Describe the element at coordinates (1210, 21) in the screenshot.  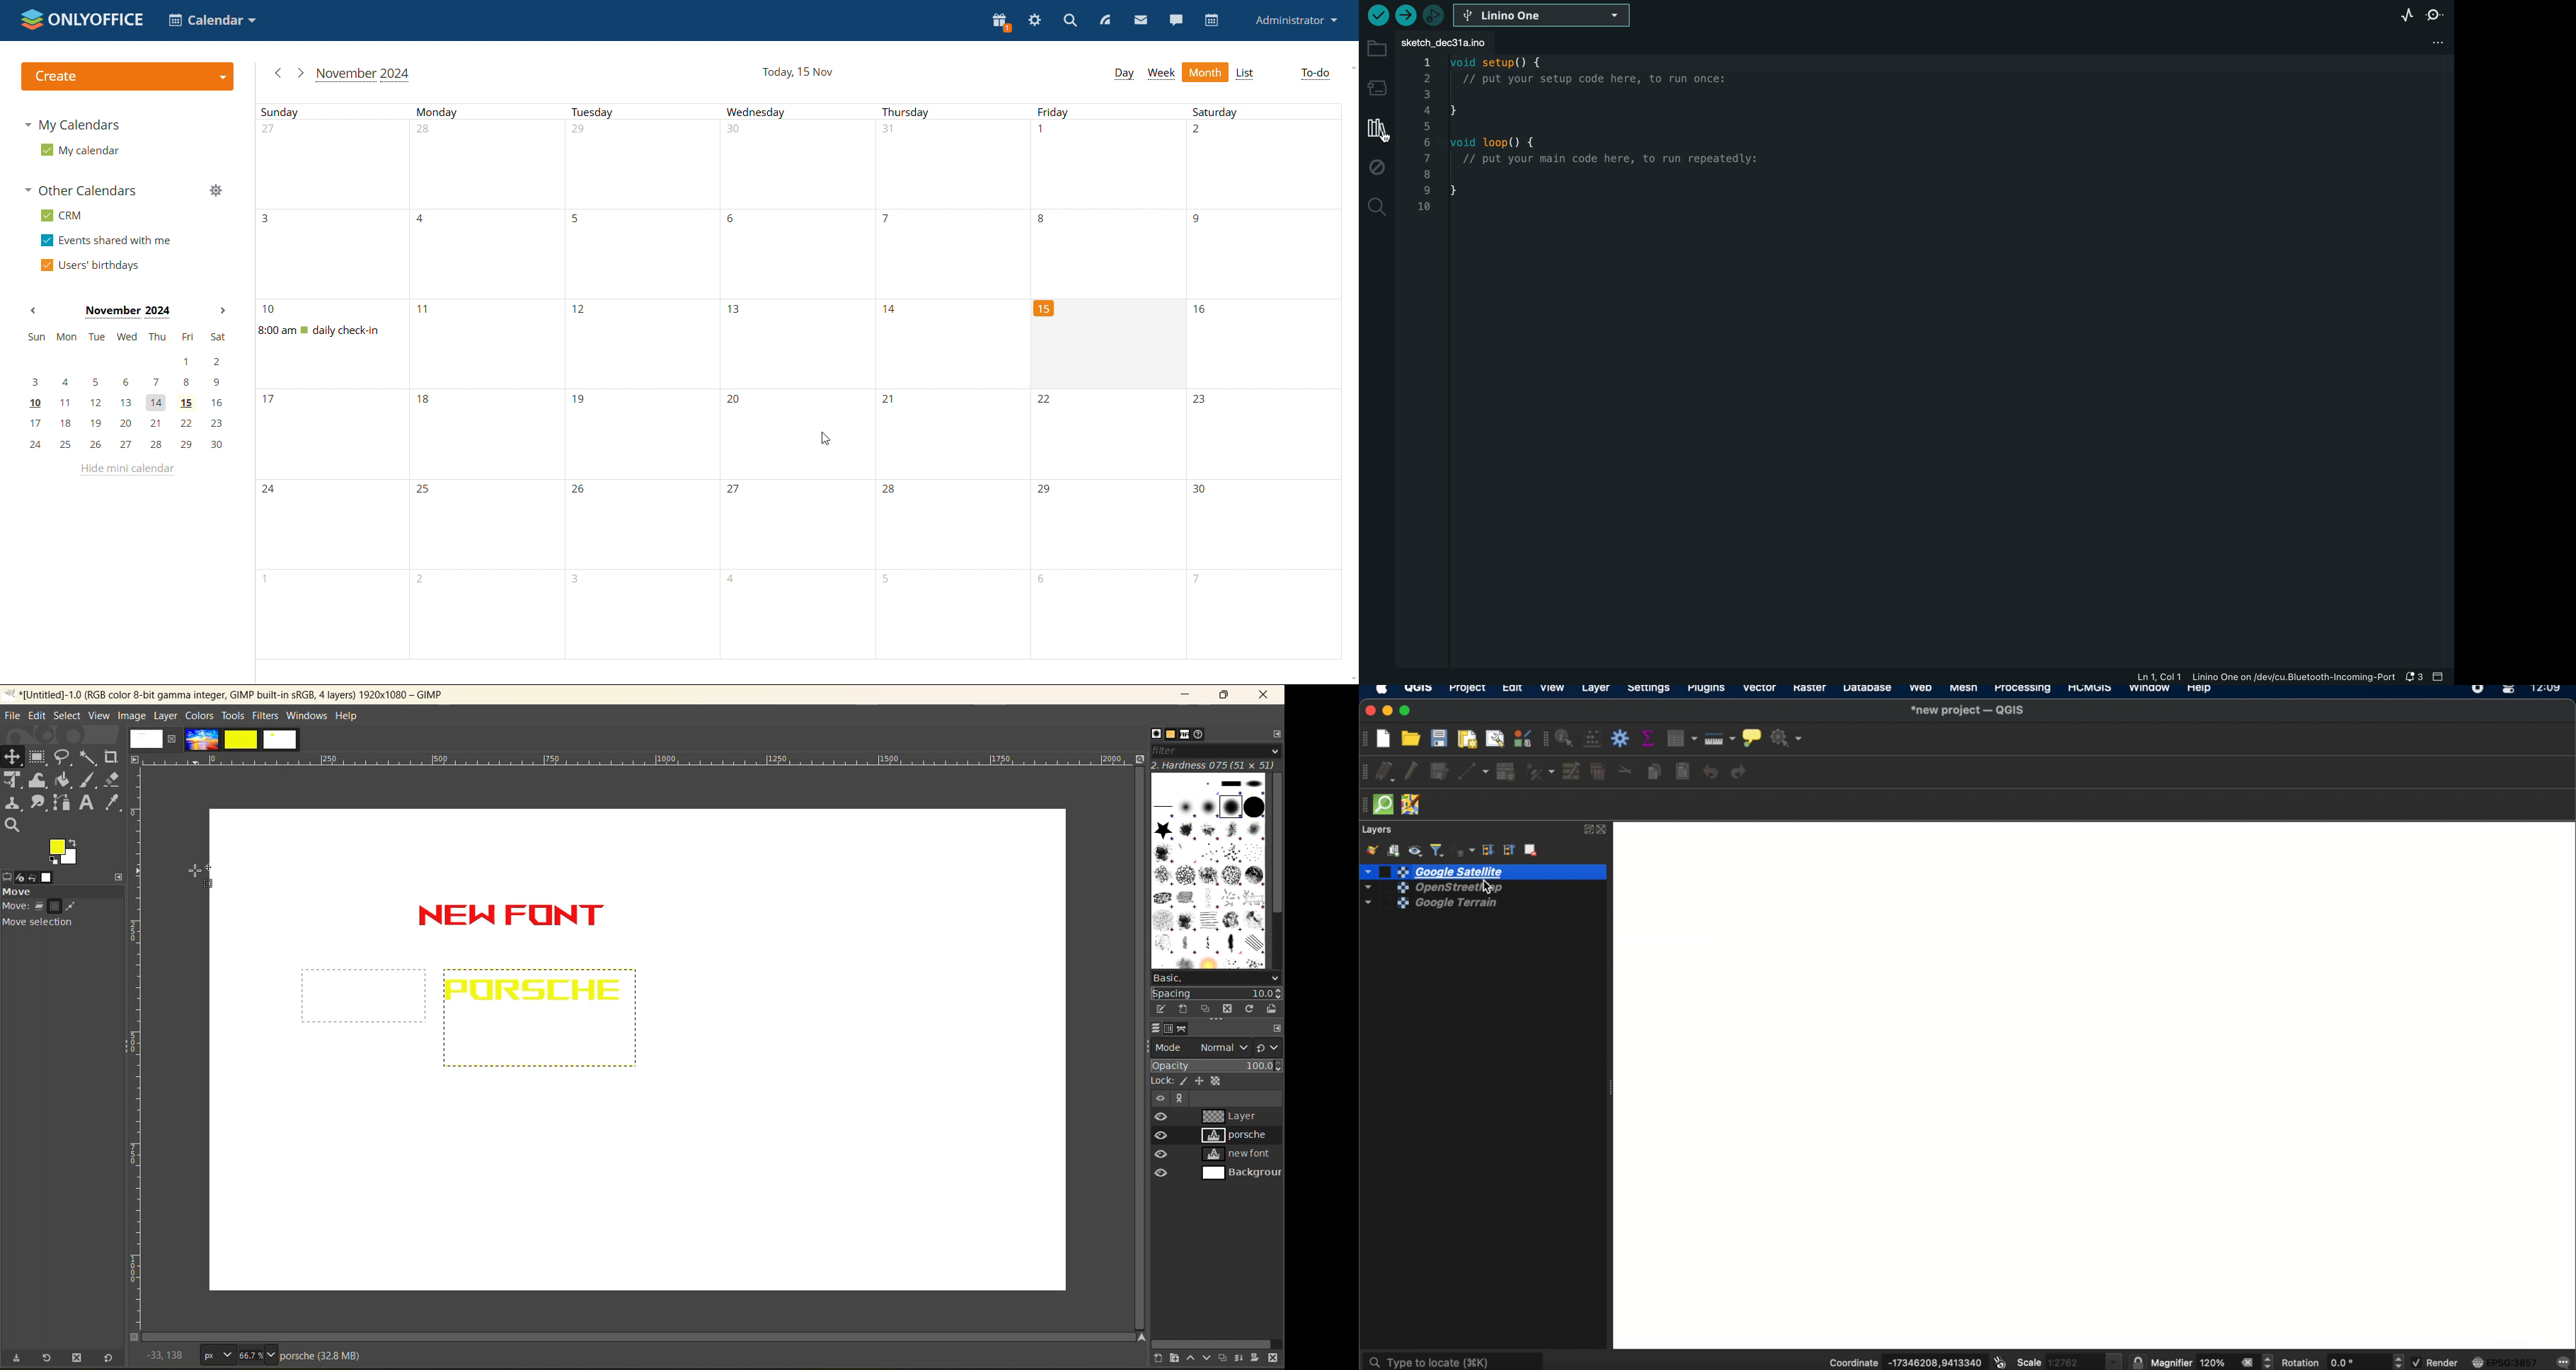
I see `calendar` at that location.